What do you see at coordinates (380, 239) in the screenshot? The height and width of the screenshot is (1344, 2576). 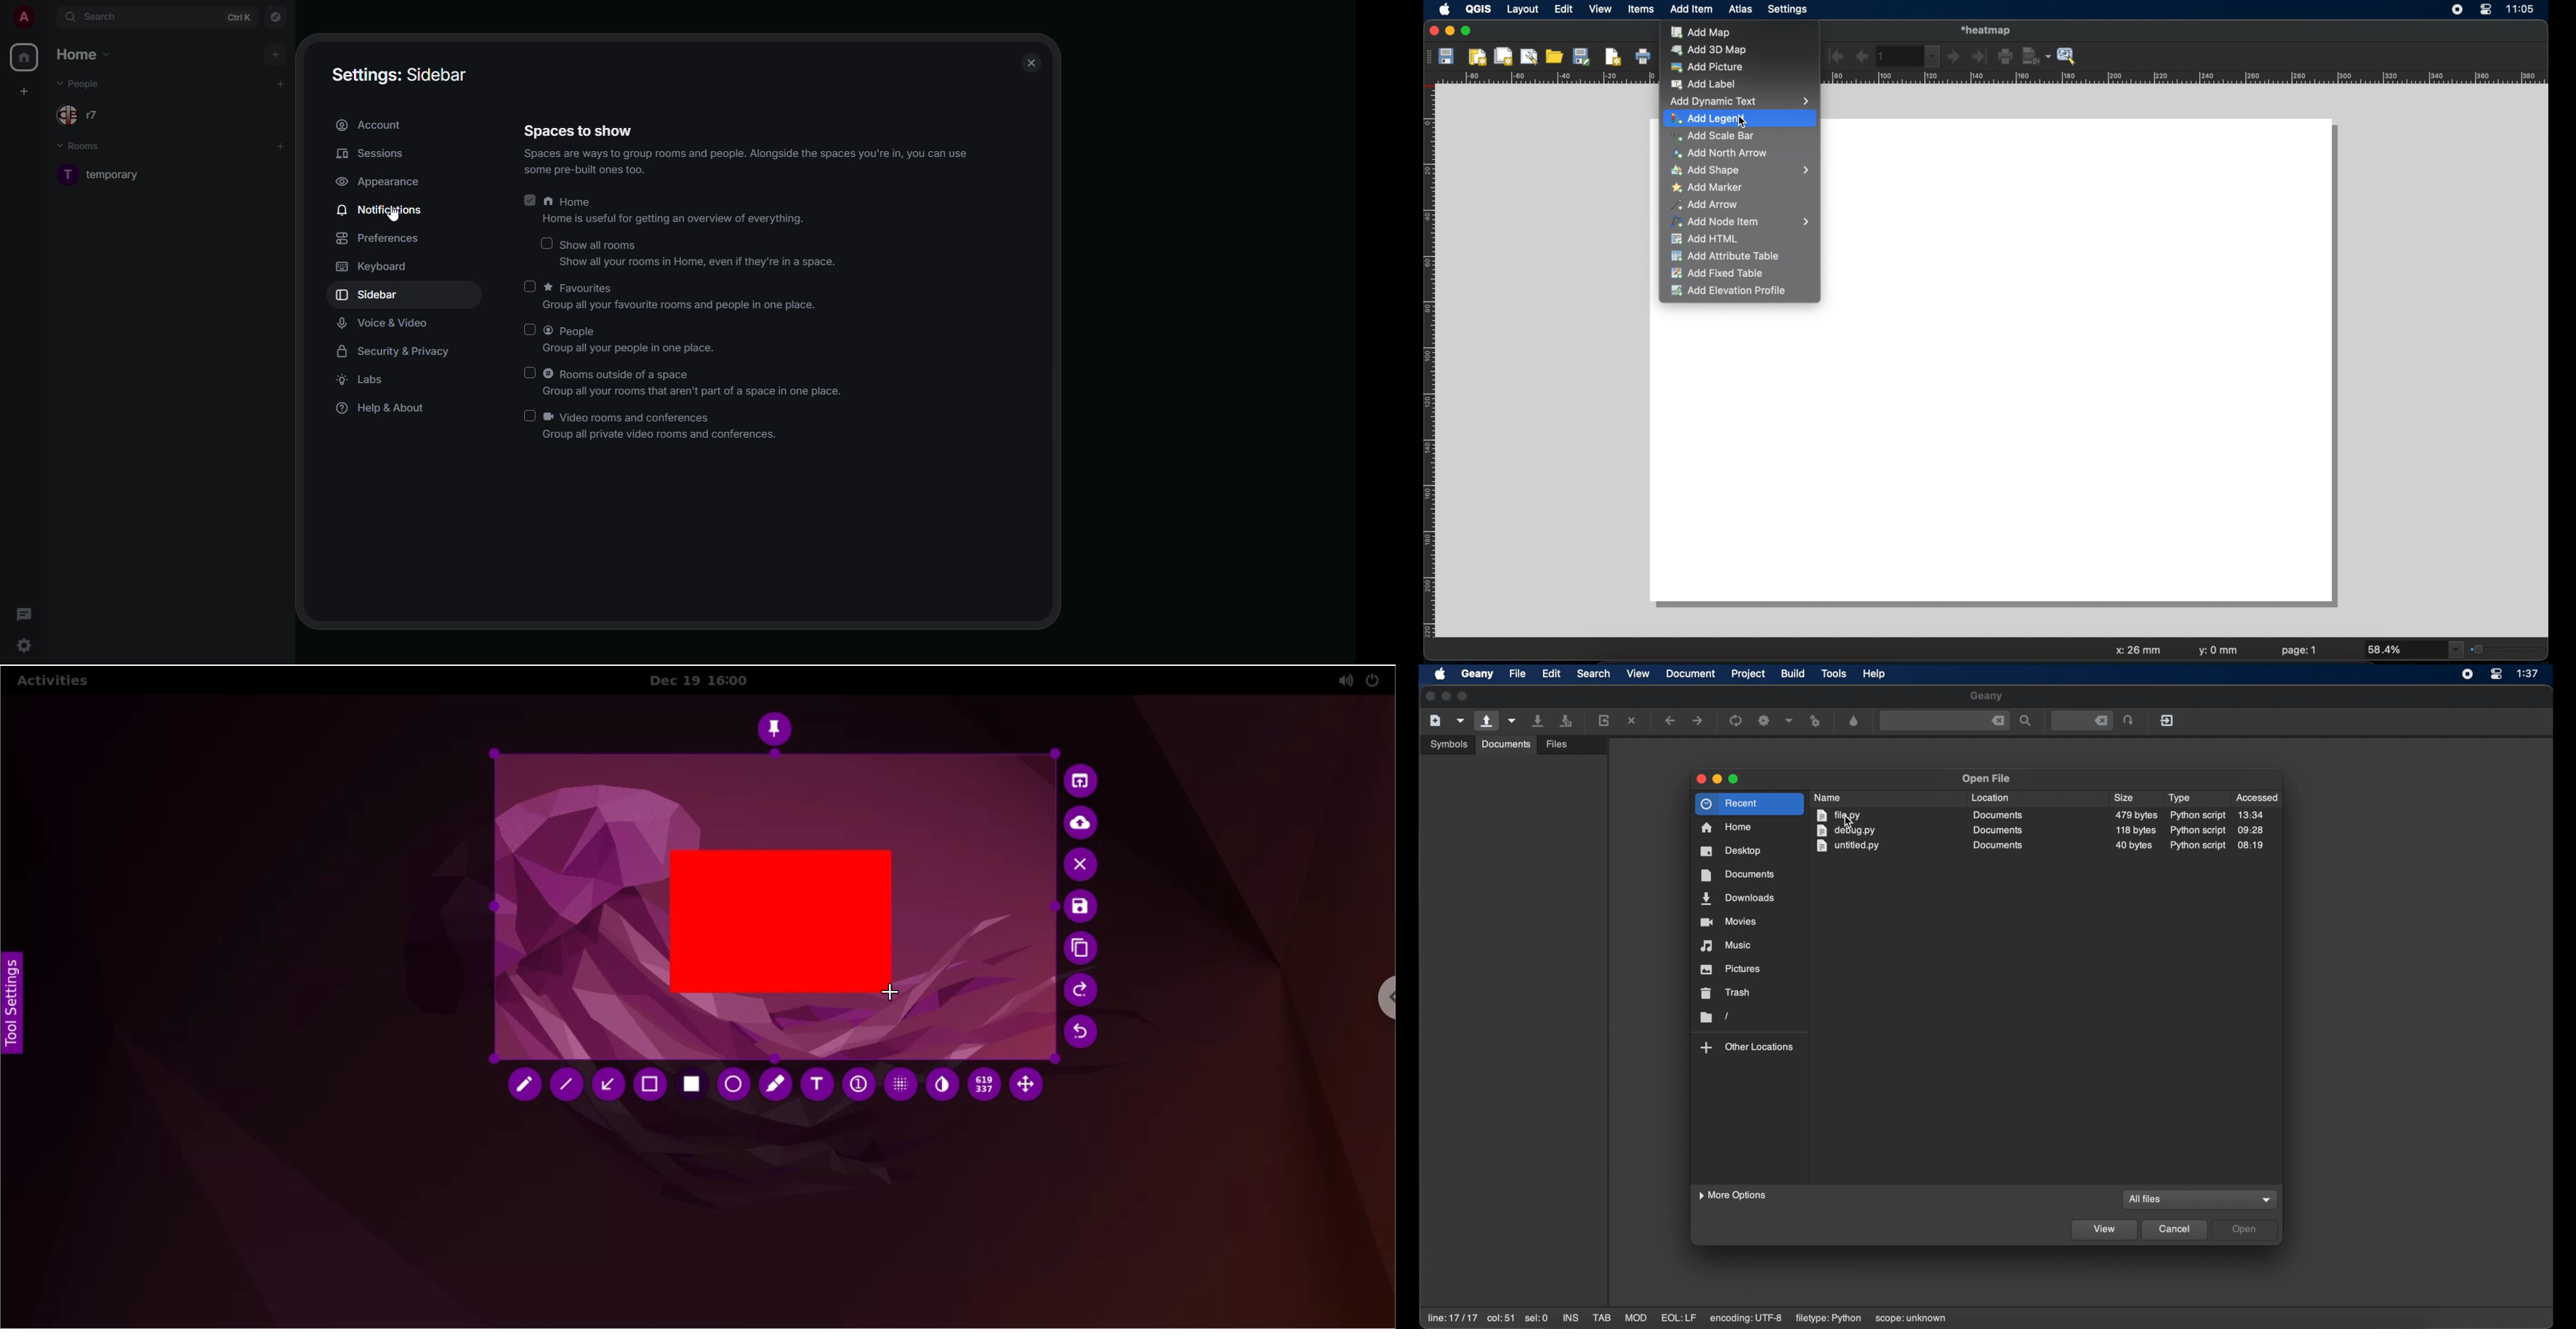 I see `preferences` at bounding box center [380, 239].